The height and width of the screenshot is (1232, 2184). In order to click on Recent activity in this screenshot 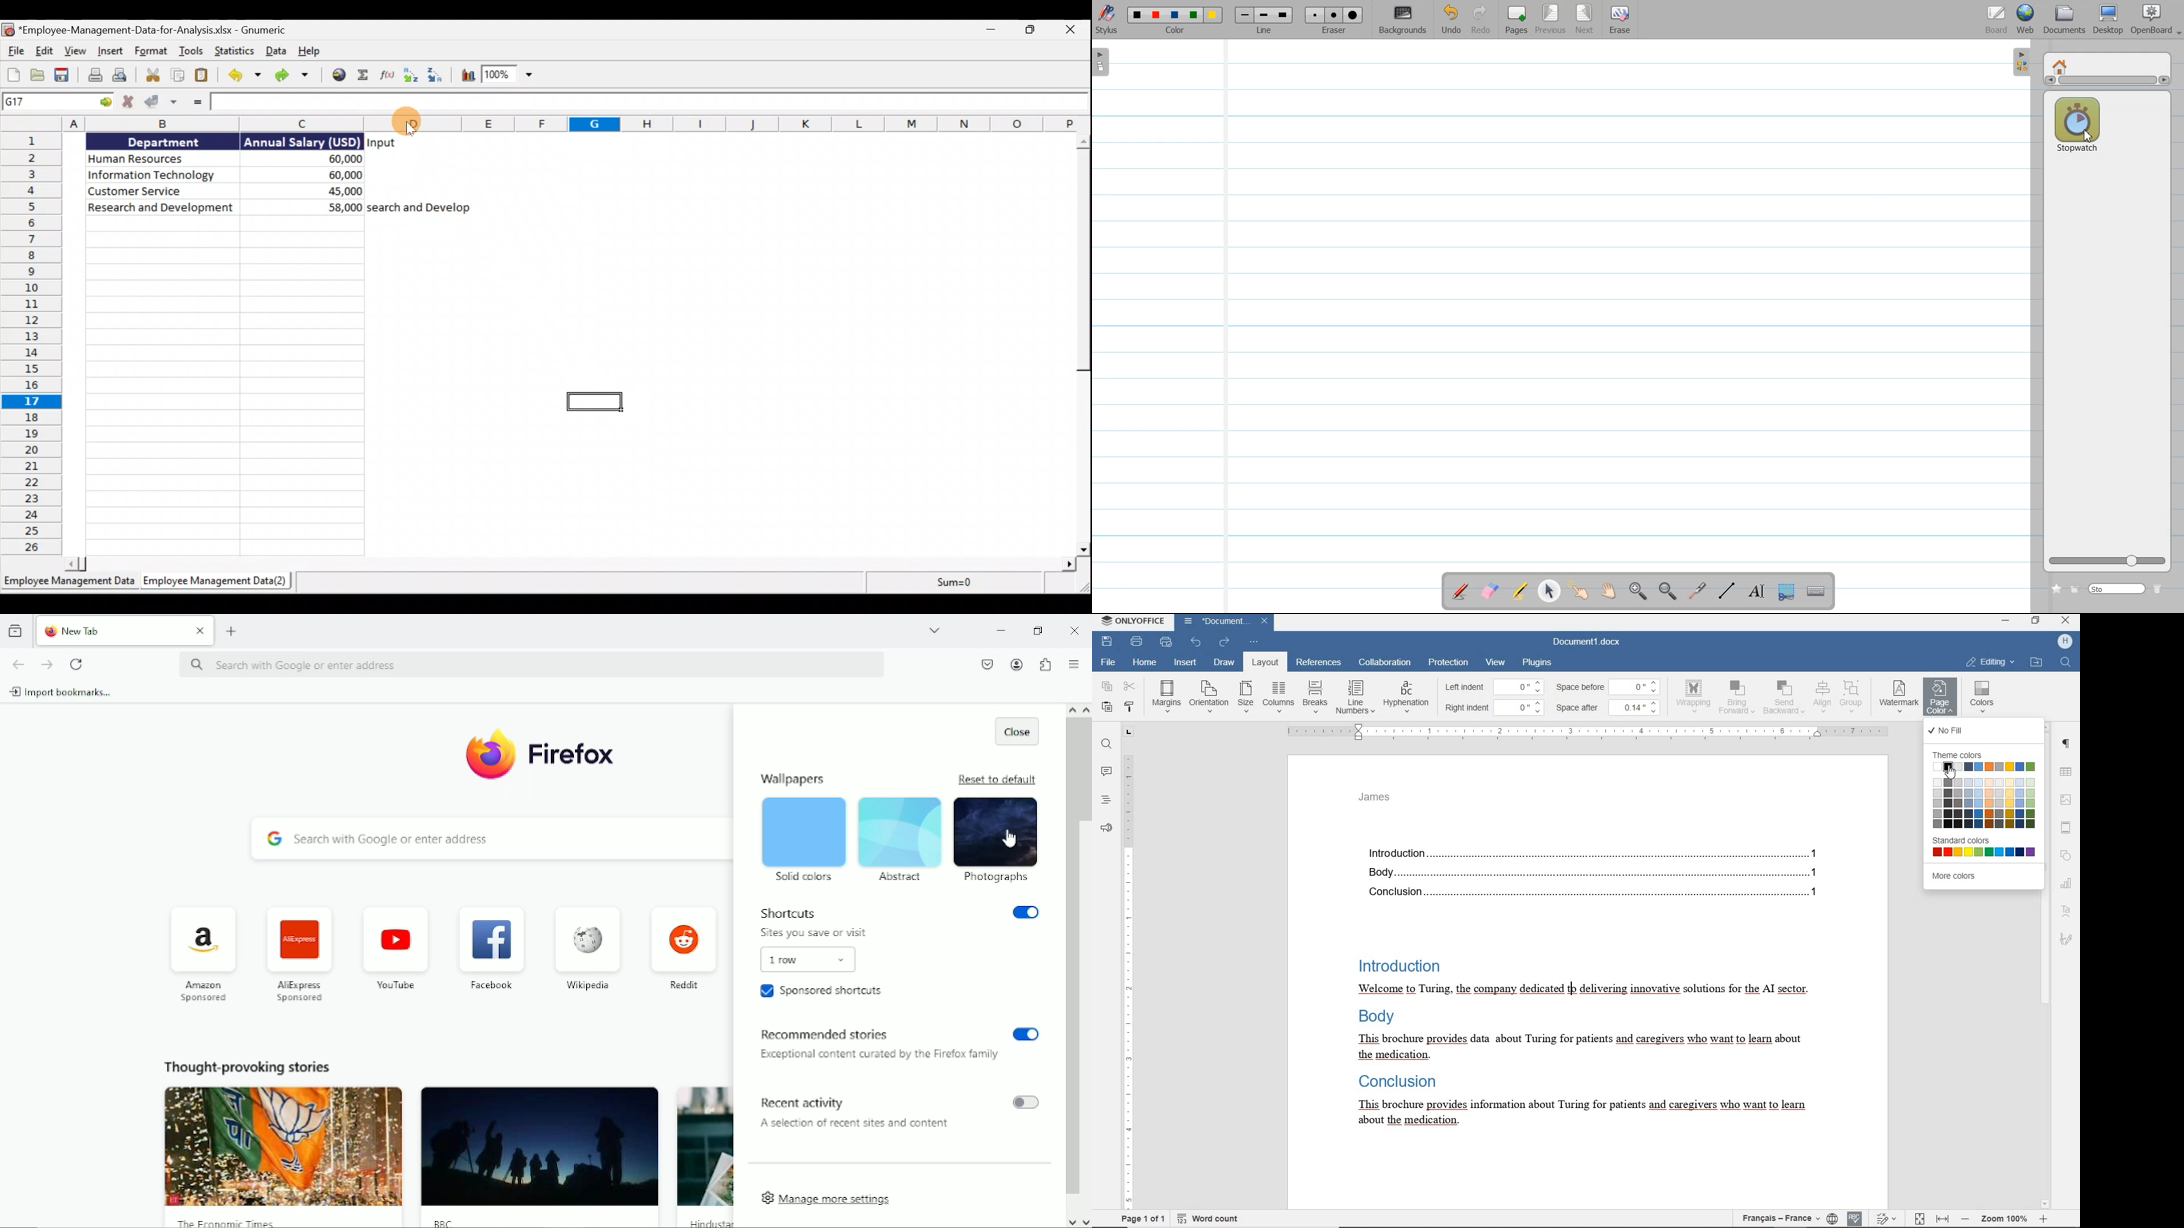, I will do `click(899, 1100)`.